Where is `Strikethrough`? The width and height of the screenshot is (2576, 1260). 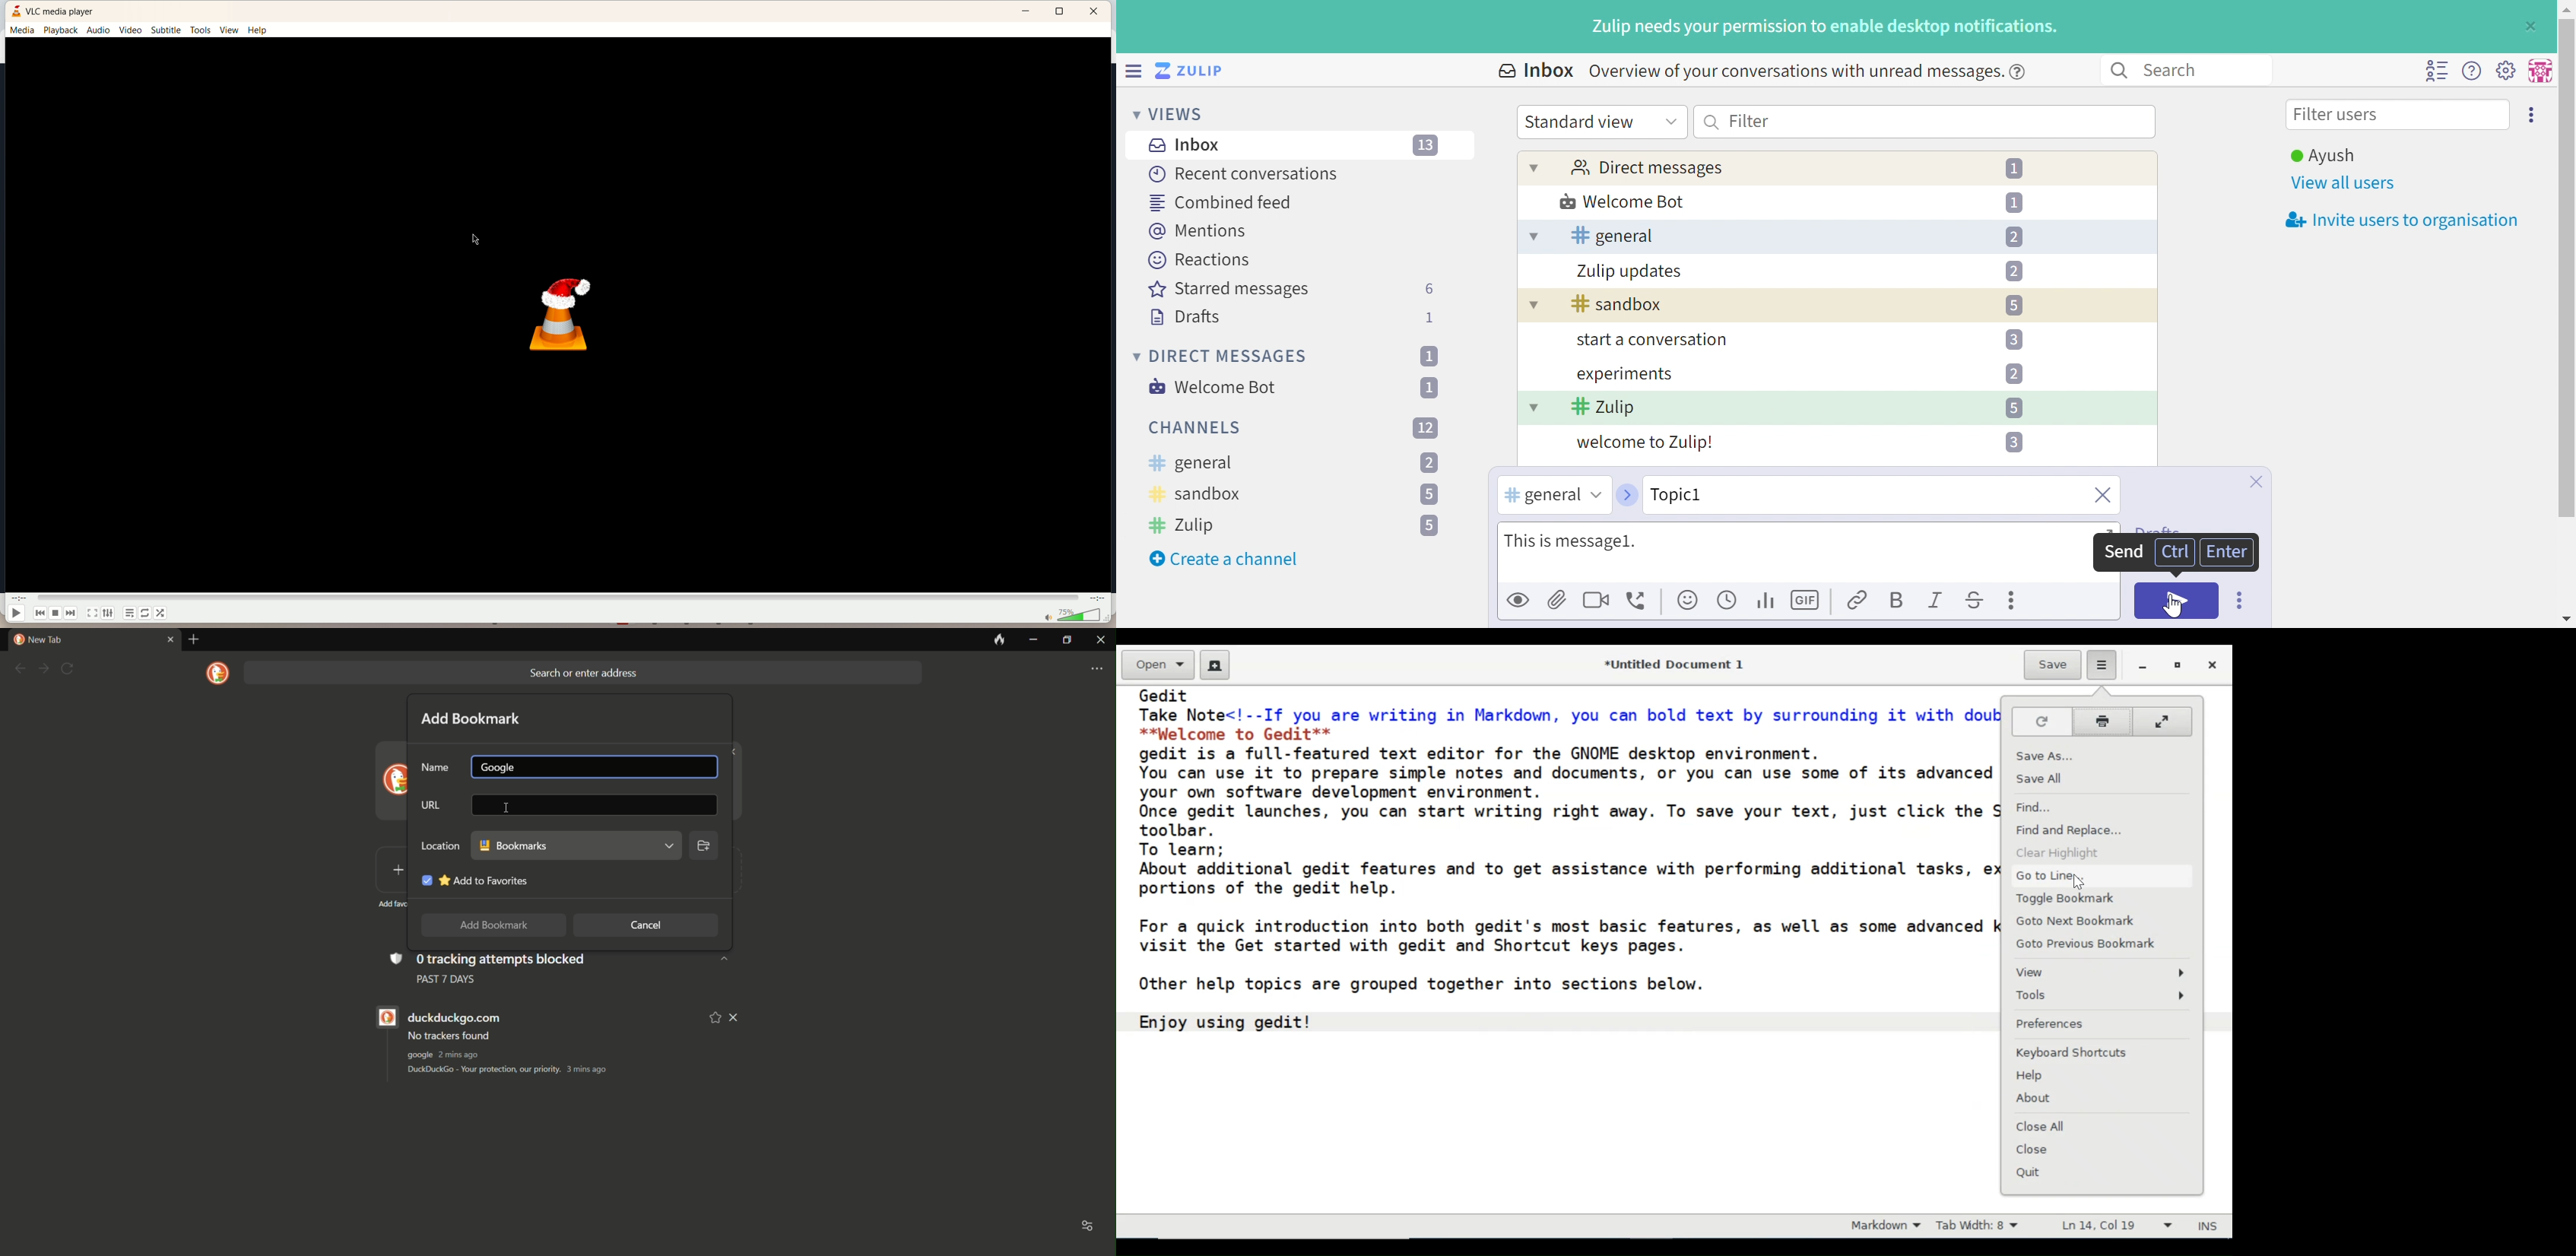 Strikethrough is located at coordinates (1975, 602).